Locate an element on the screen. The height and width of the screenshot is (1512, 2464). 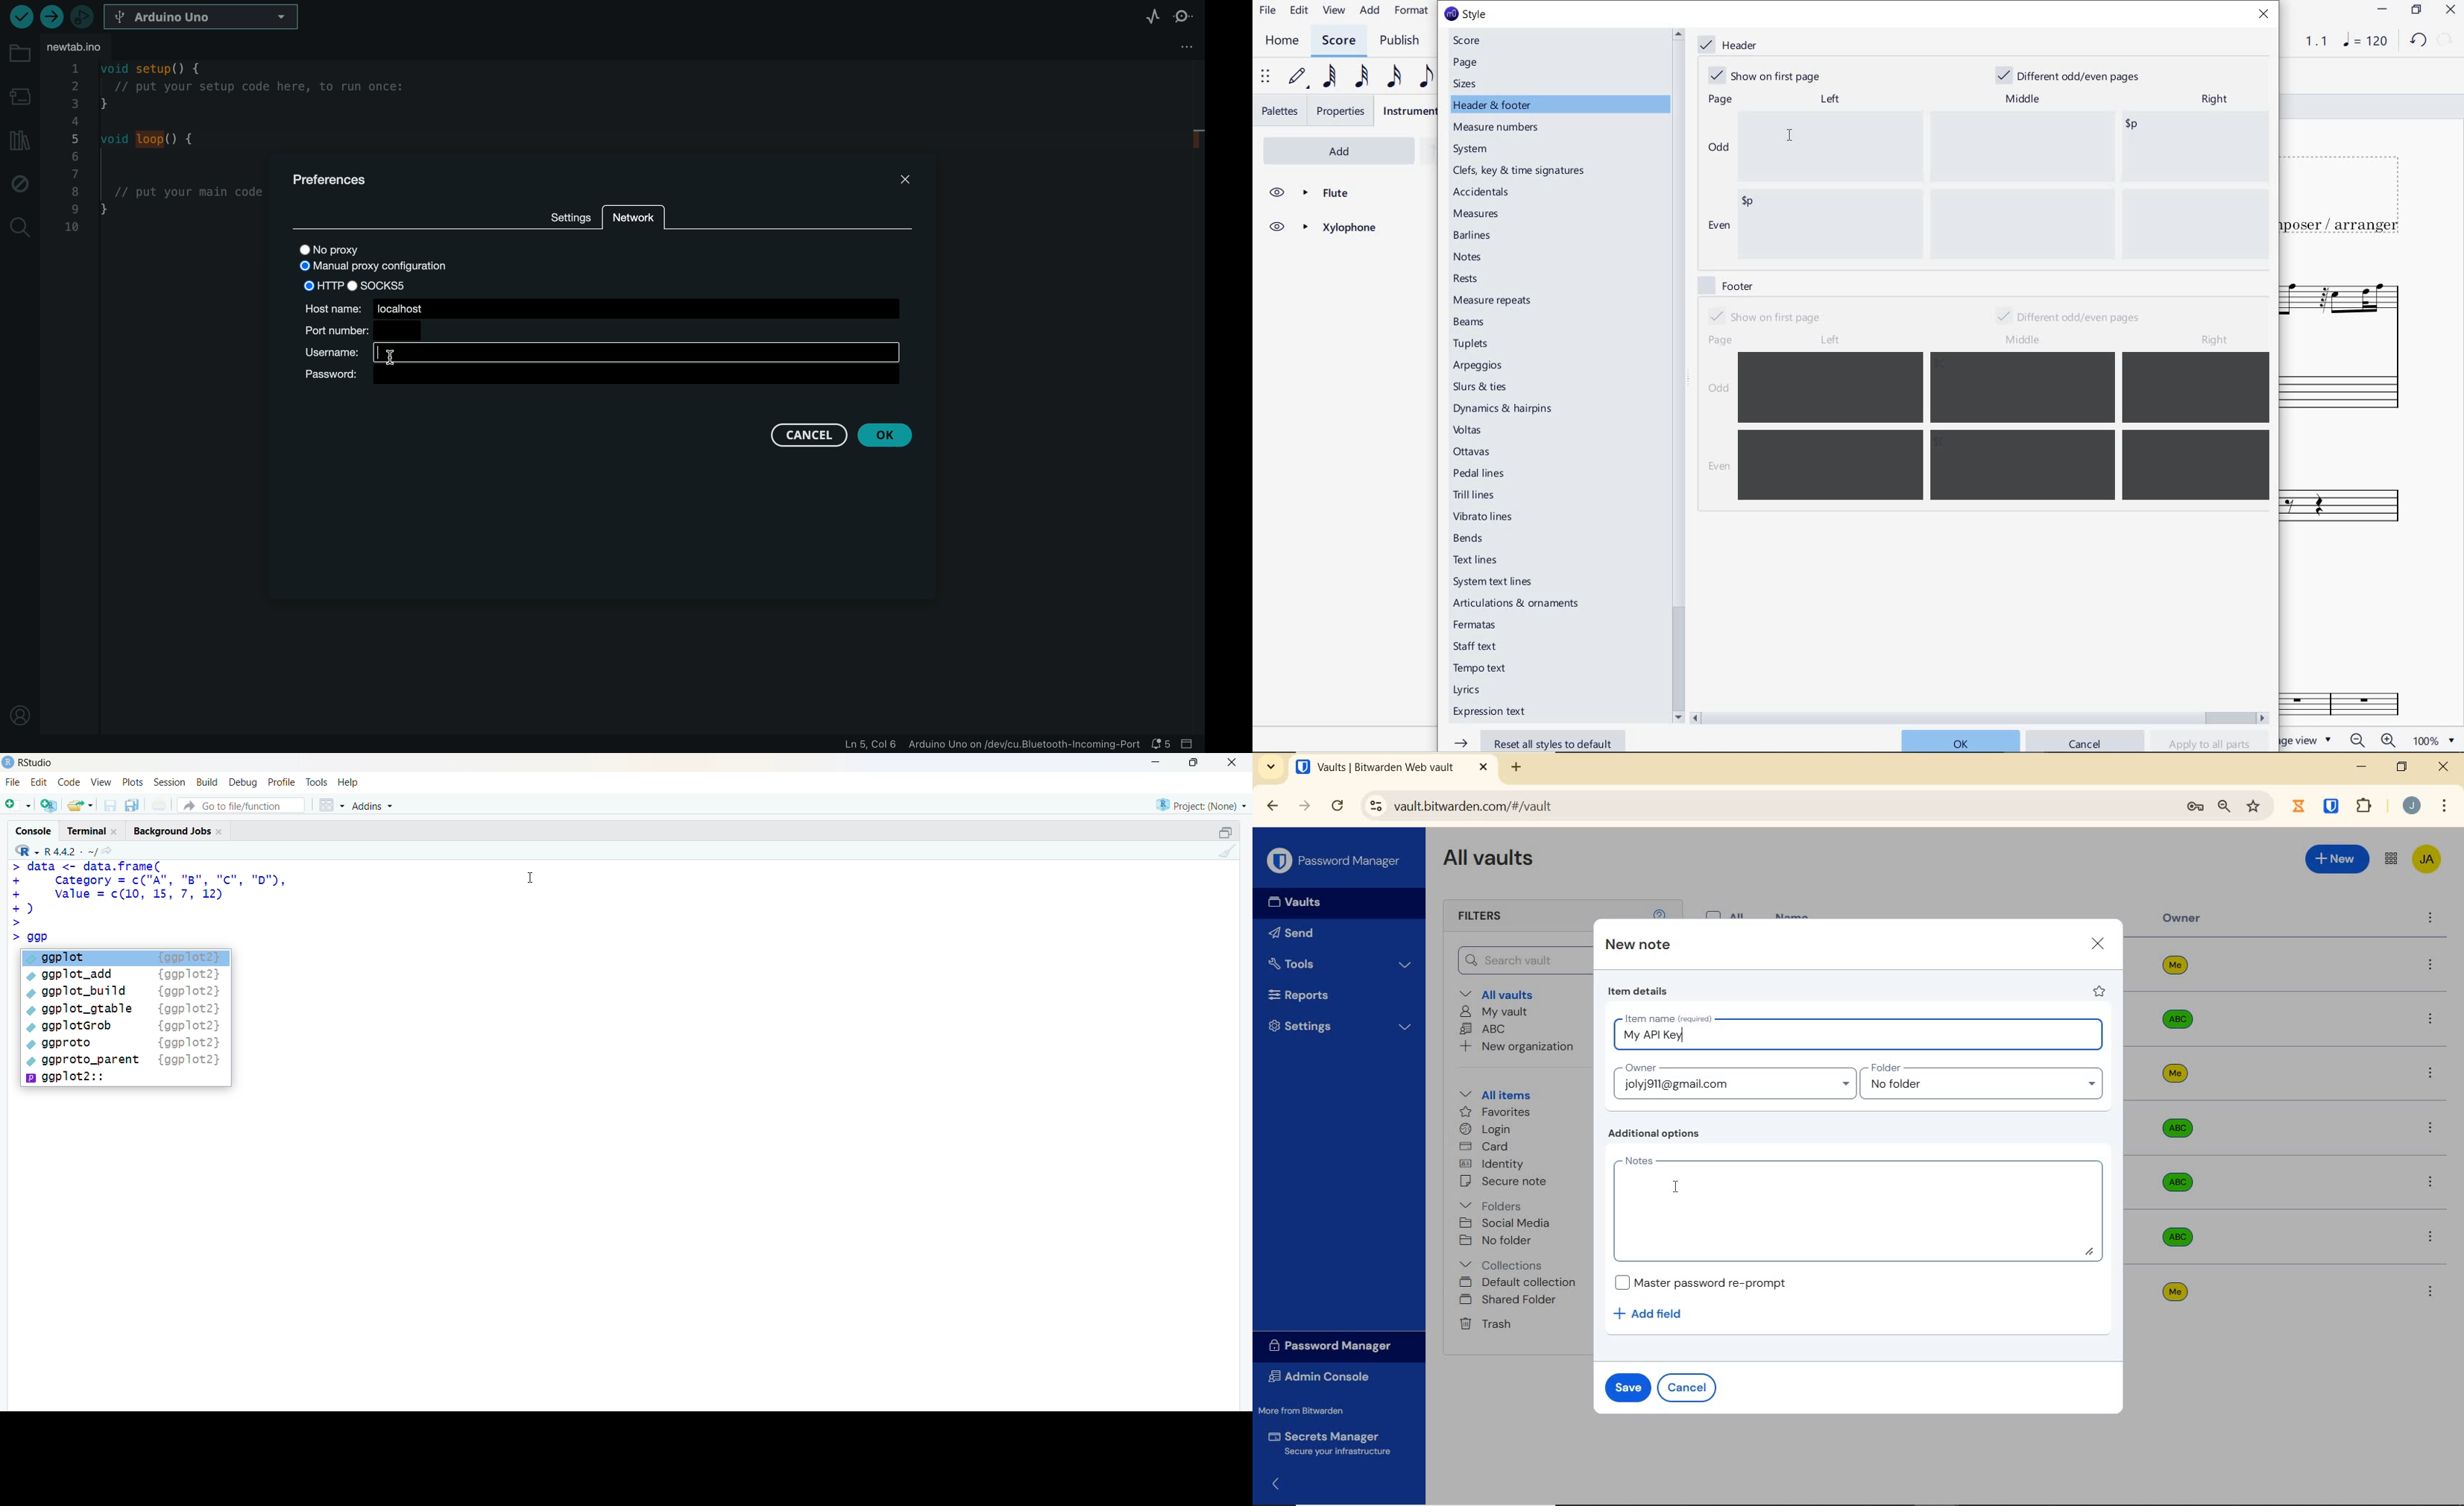
All items is located at coordinates (1506, 1095).